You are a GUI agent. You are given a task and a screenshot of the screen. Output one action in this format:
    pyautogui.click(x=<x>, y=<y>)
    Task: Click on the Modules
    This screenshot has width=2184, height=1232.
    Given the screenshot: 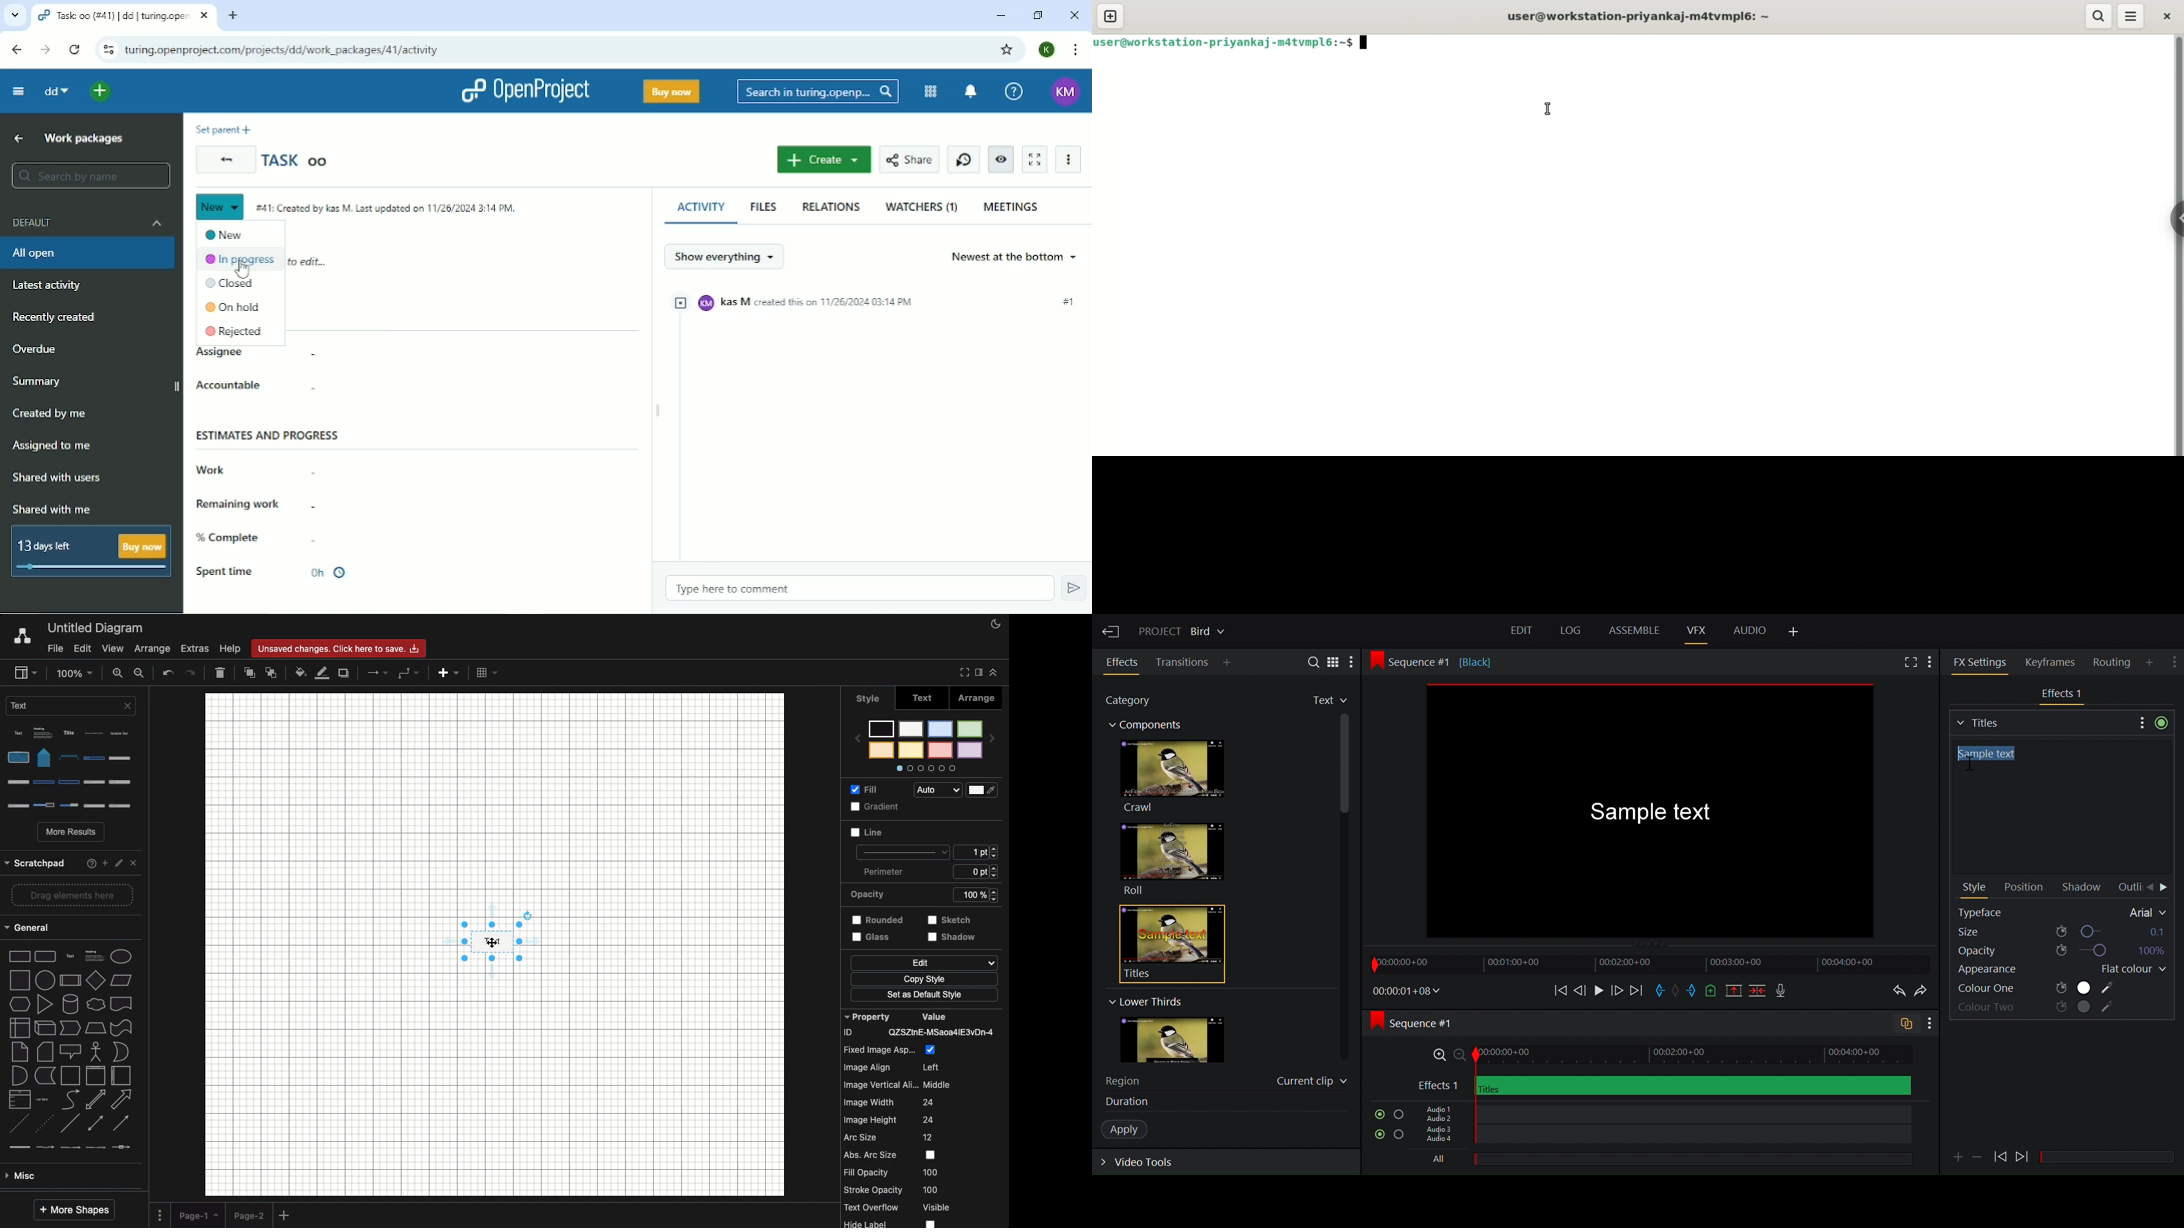 What is the action you would take?
    pyautogui.click(x=931, y=91)
    